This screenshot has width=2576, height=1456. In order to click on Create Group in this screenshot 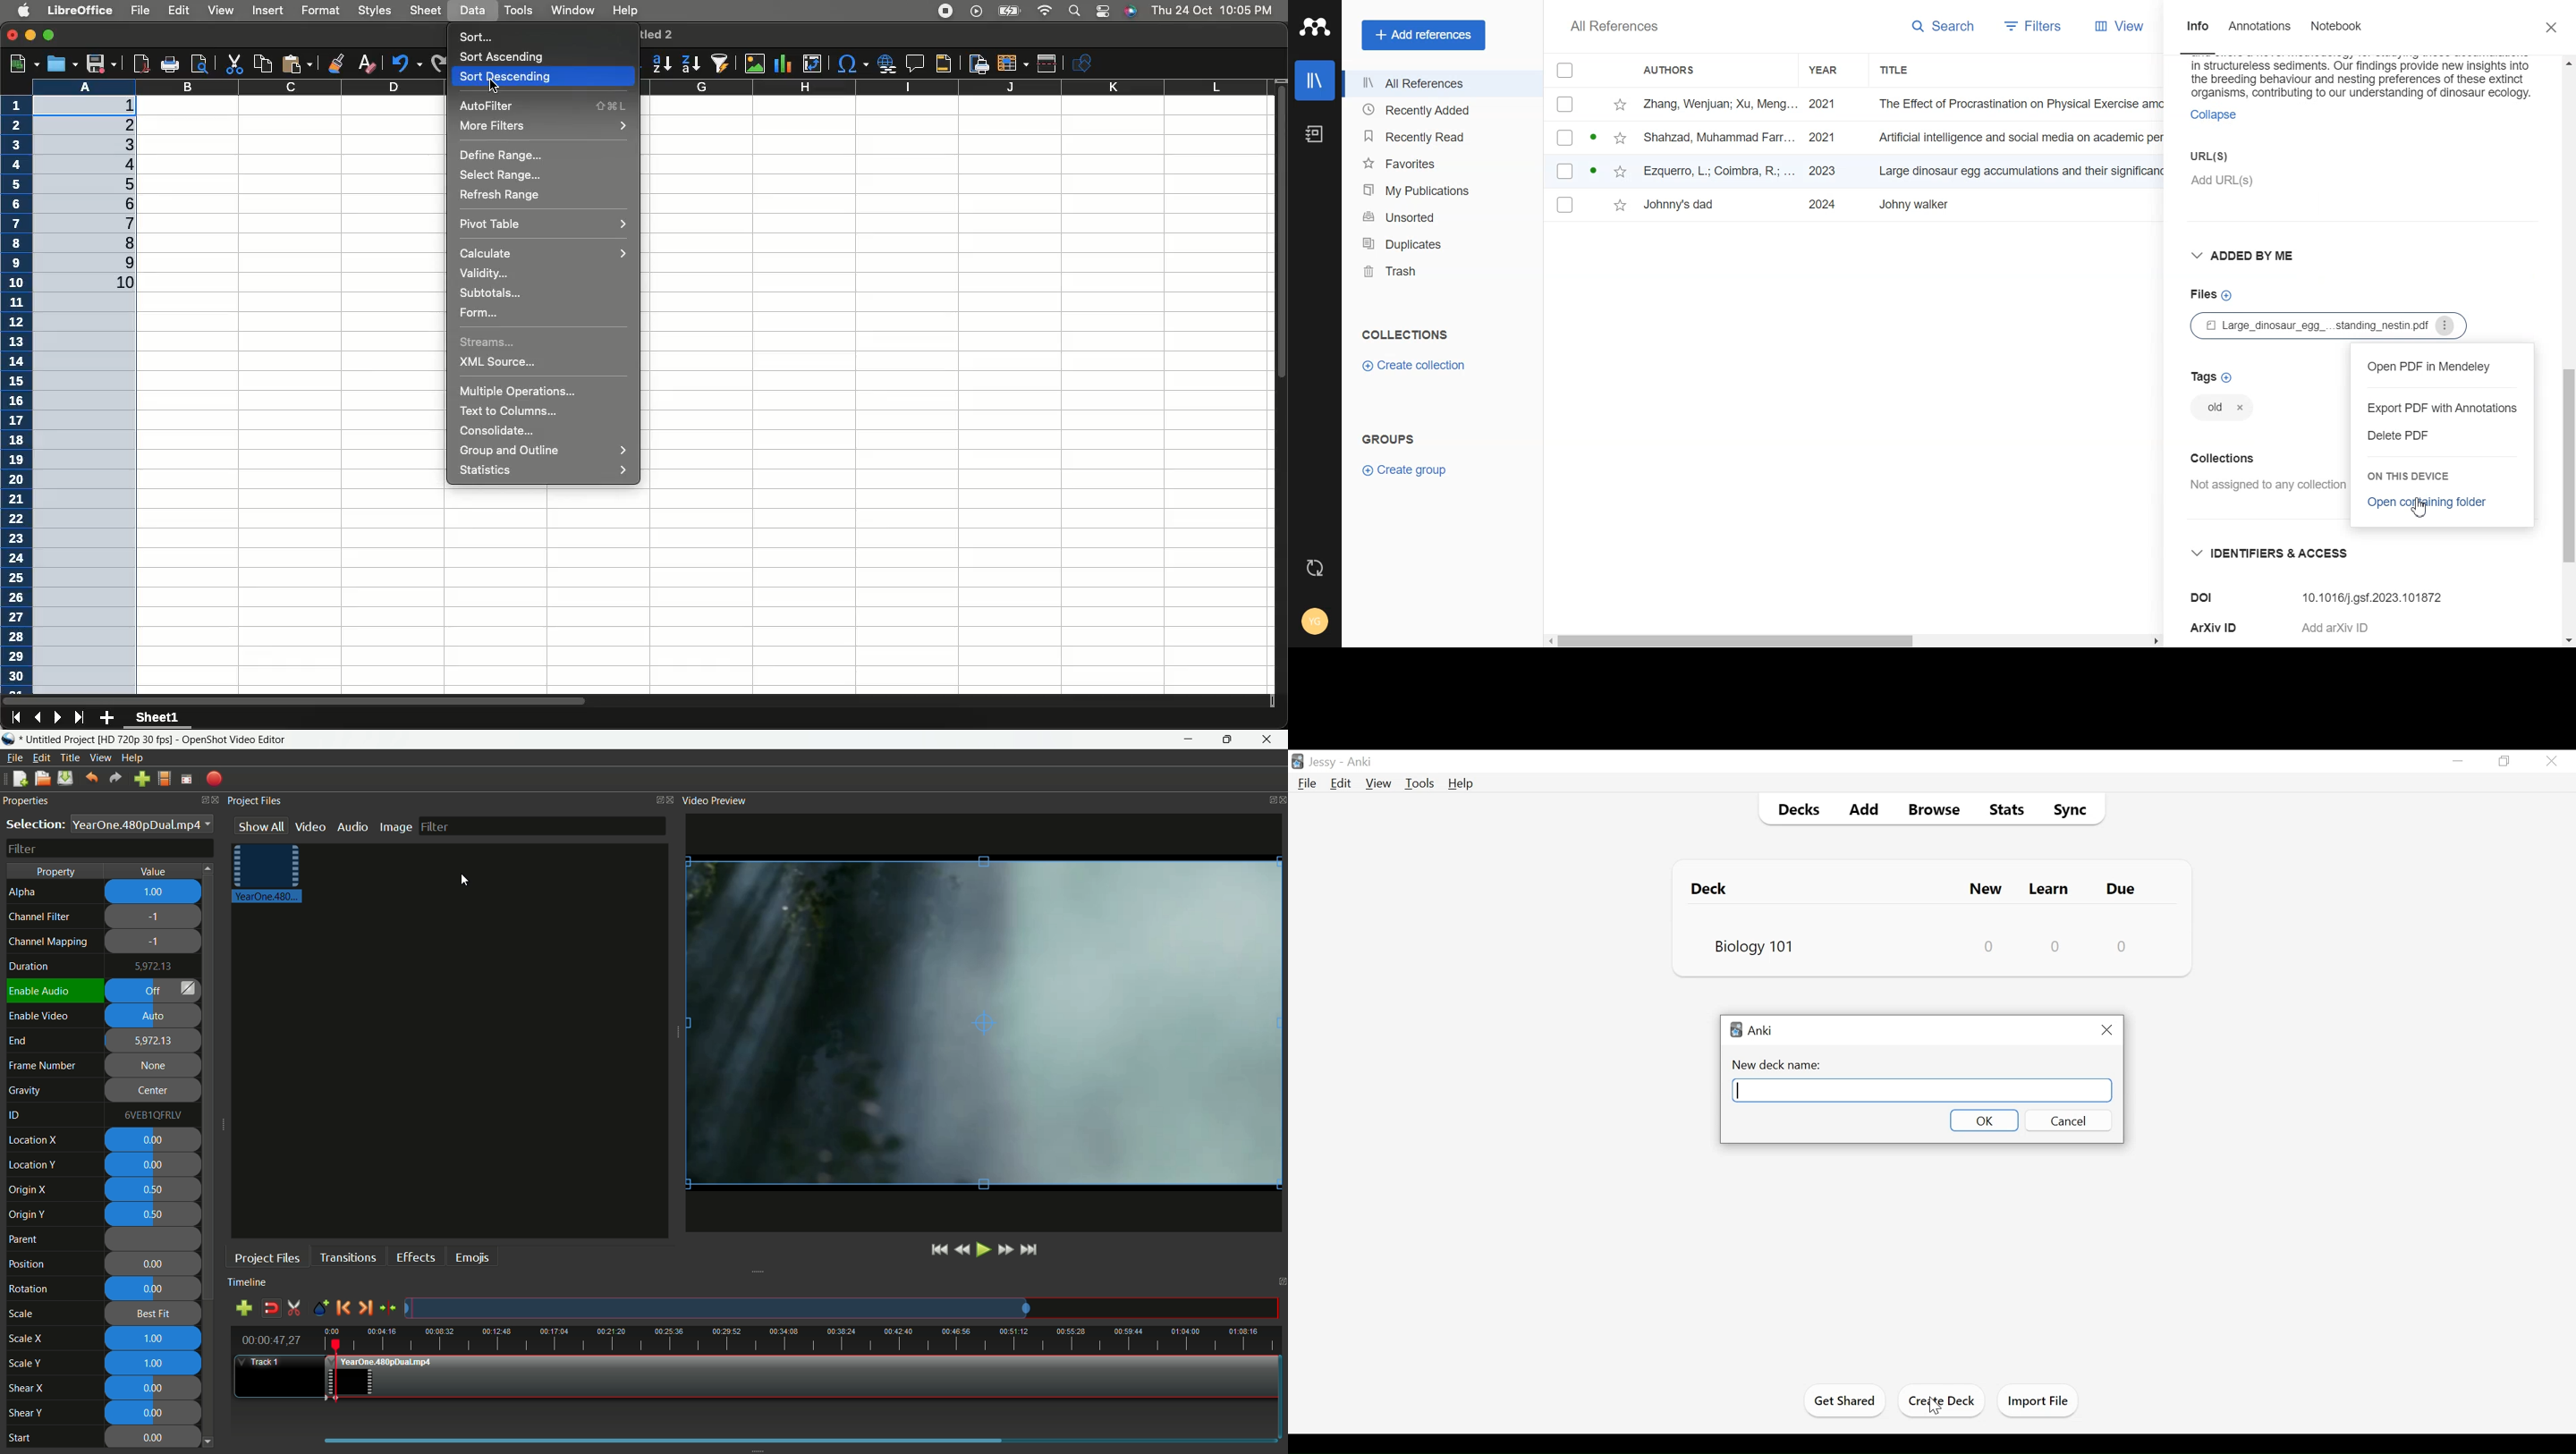, I will do `click(1411, 469)`.